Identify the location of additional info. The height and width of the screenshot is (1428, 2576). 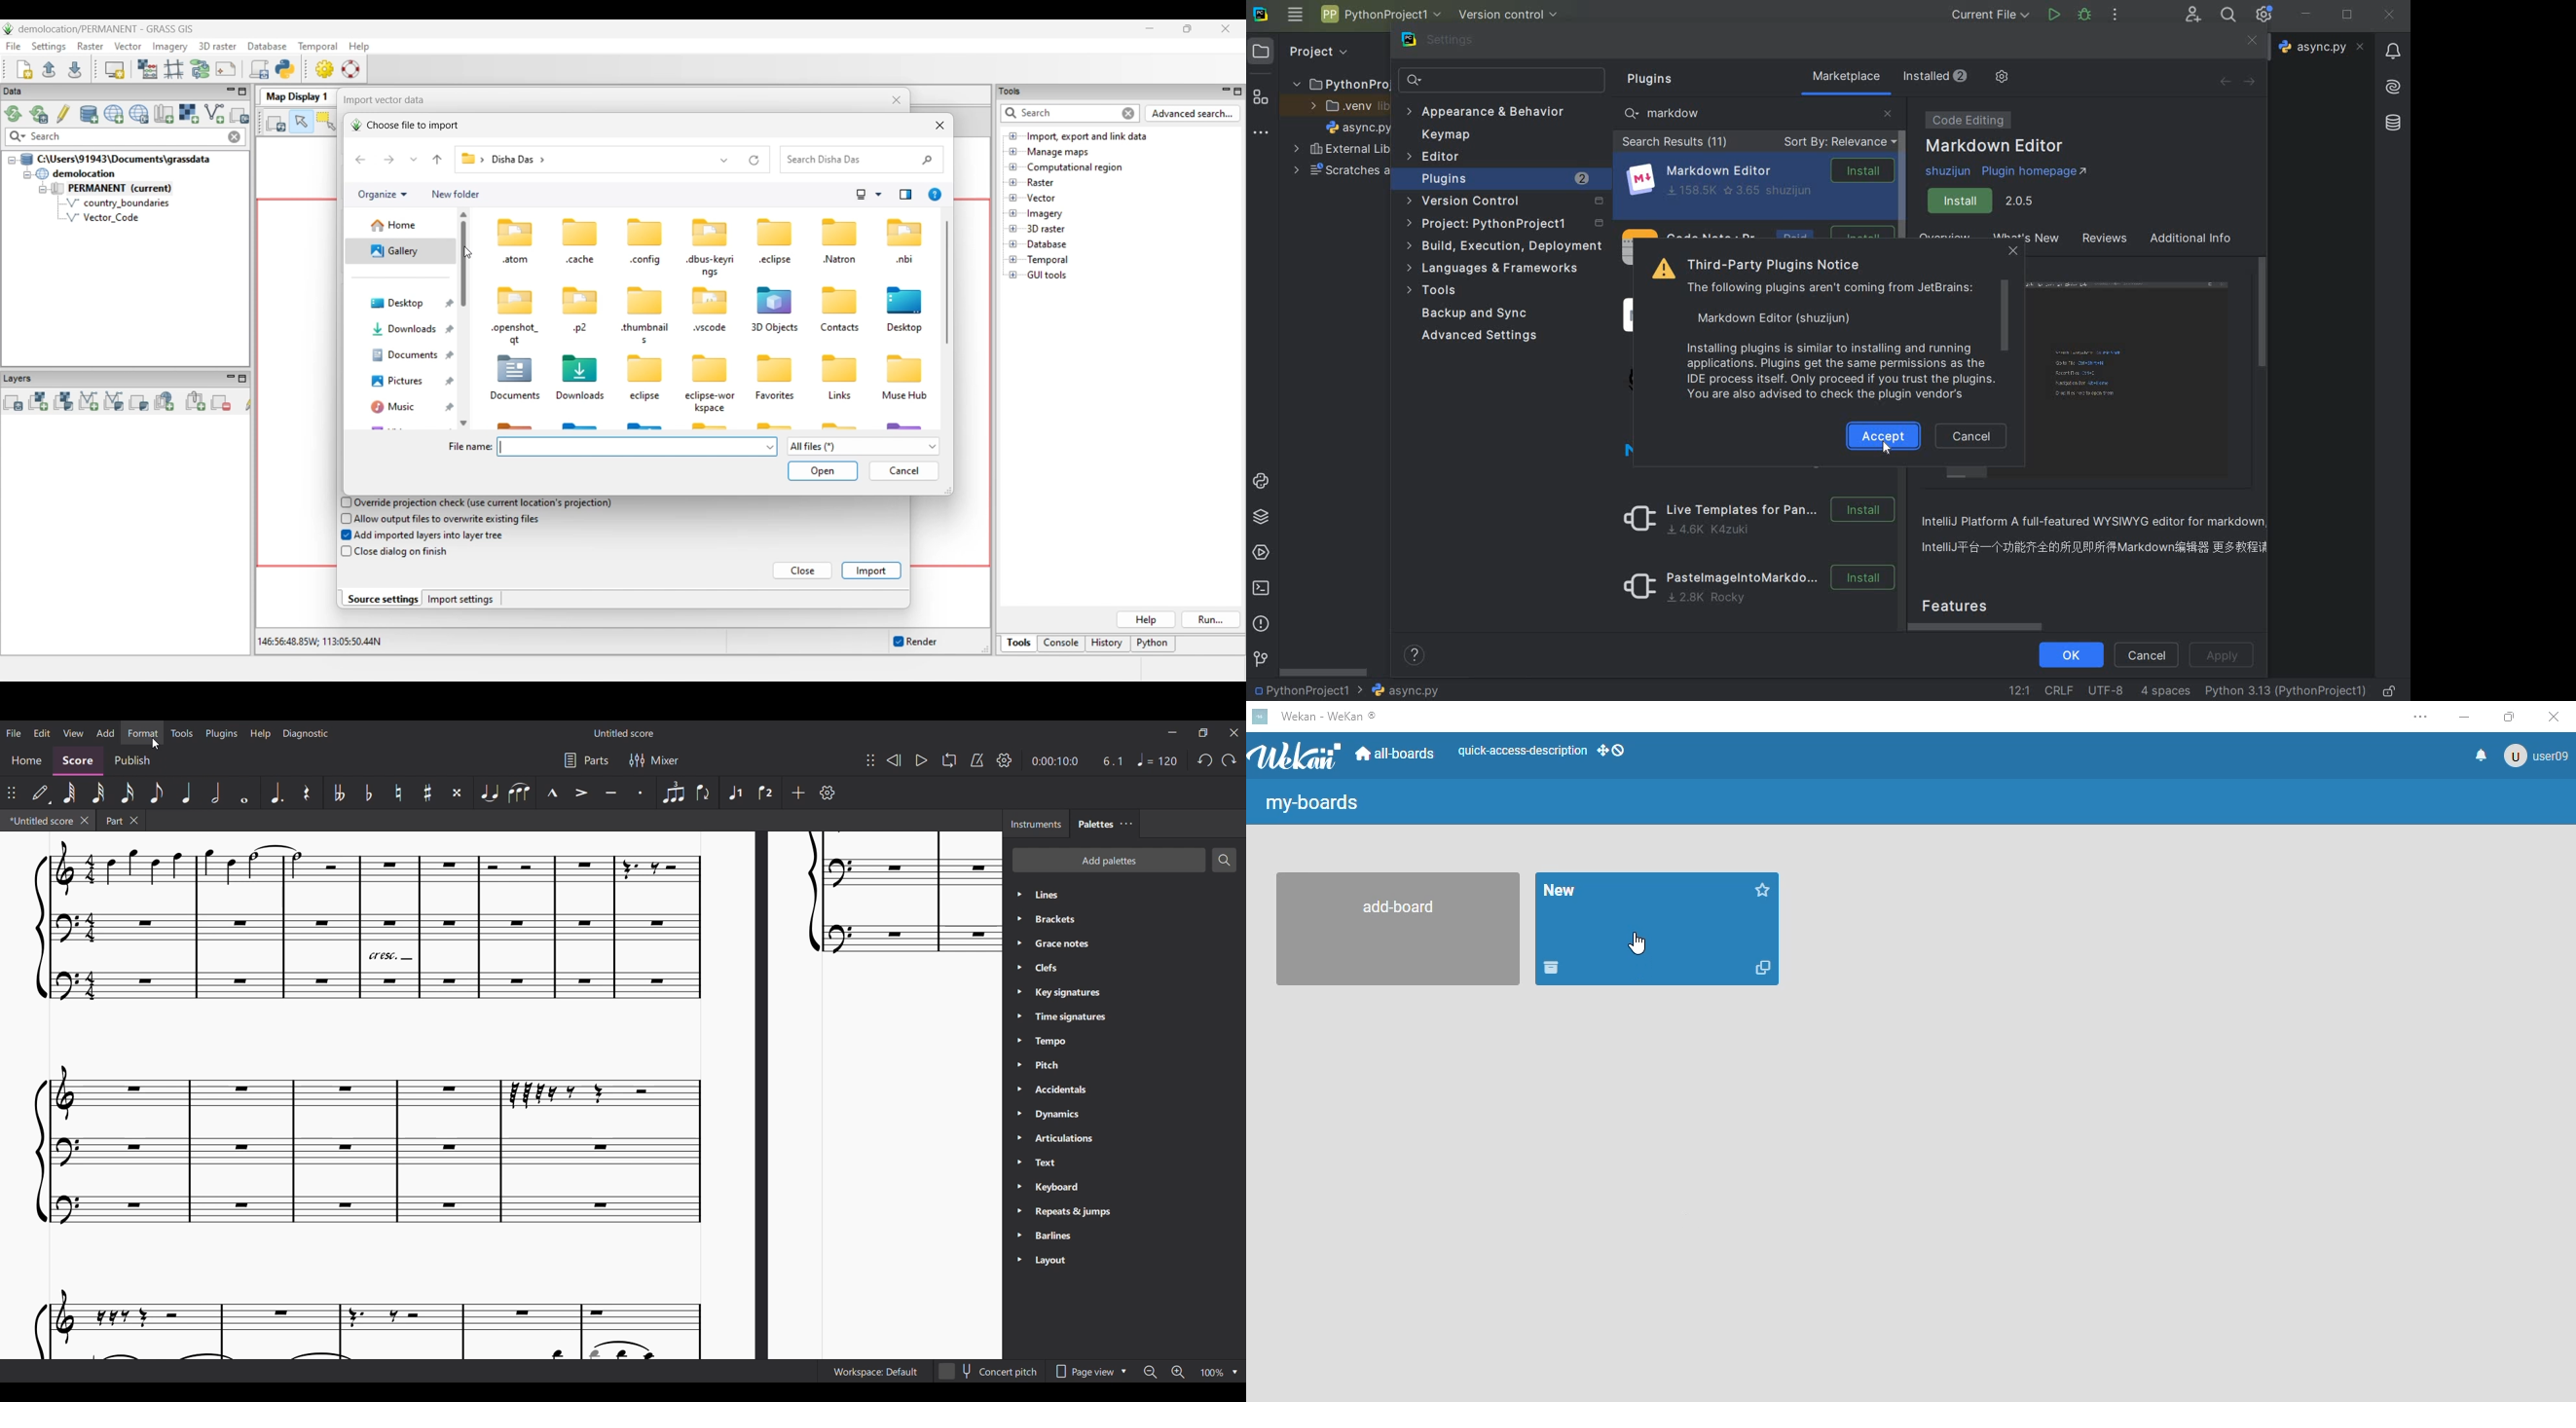
(2192, 240).